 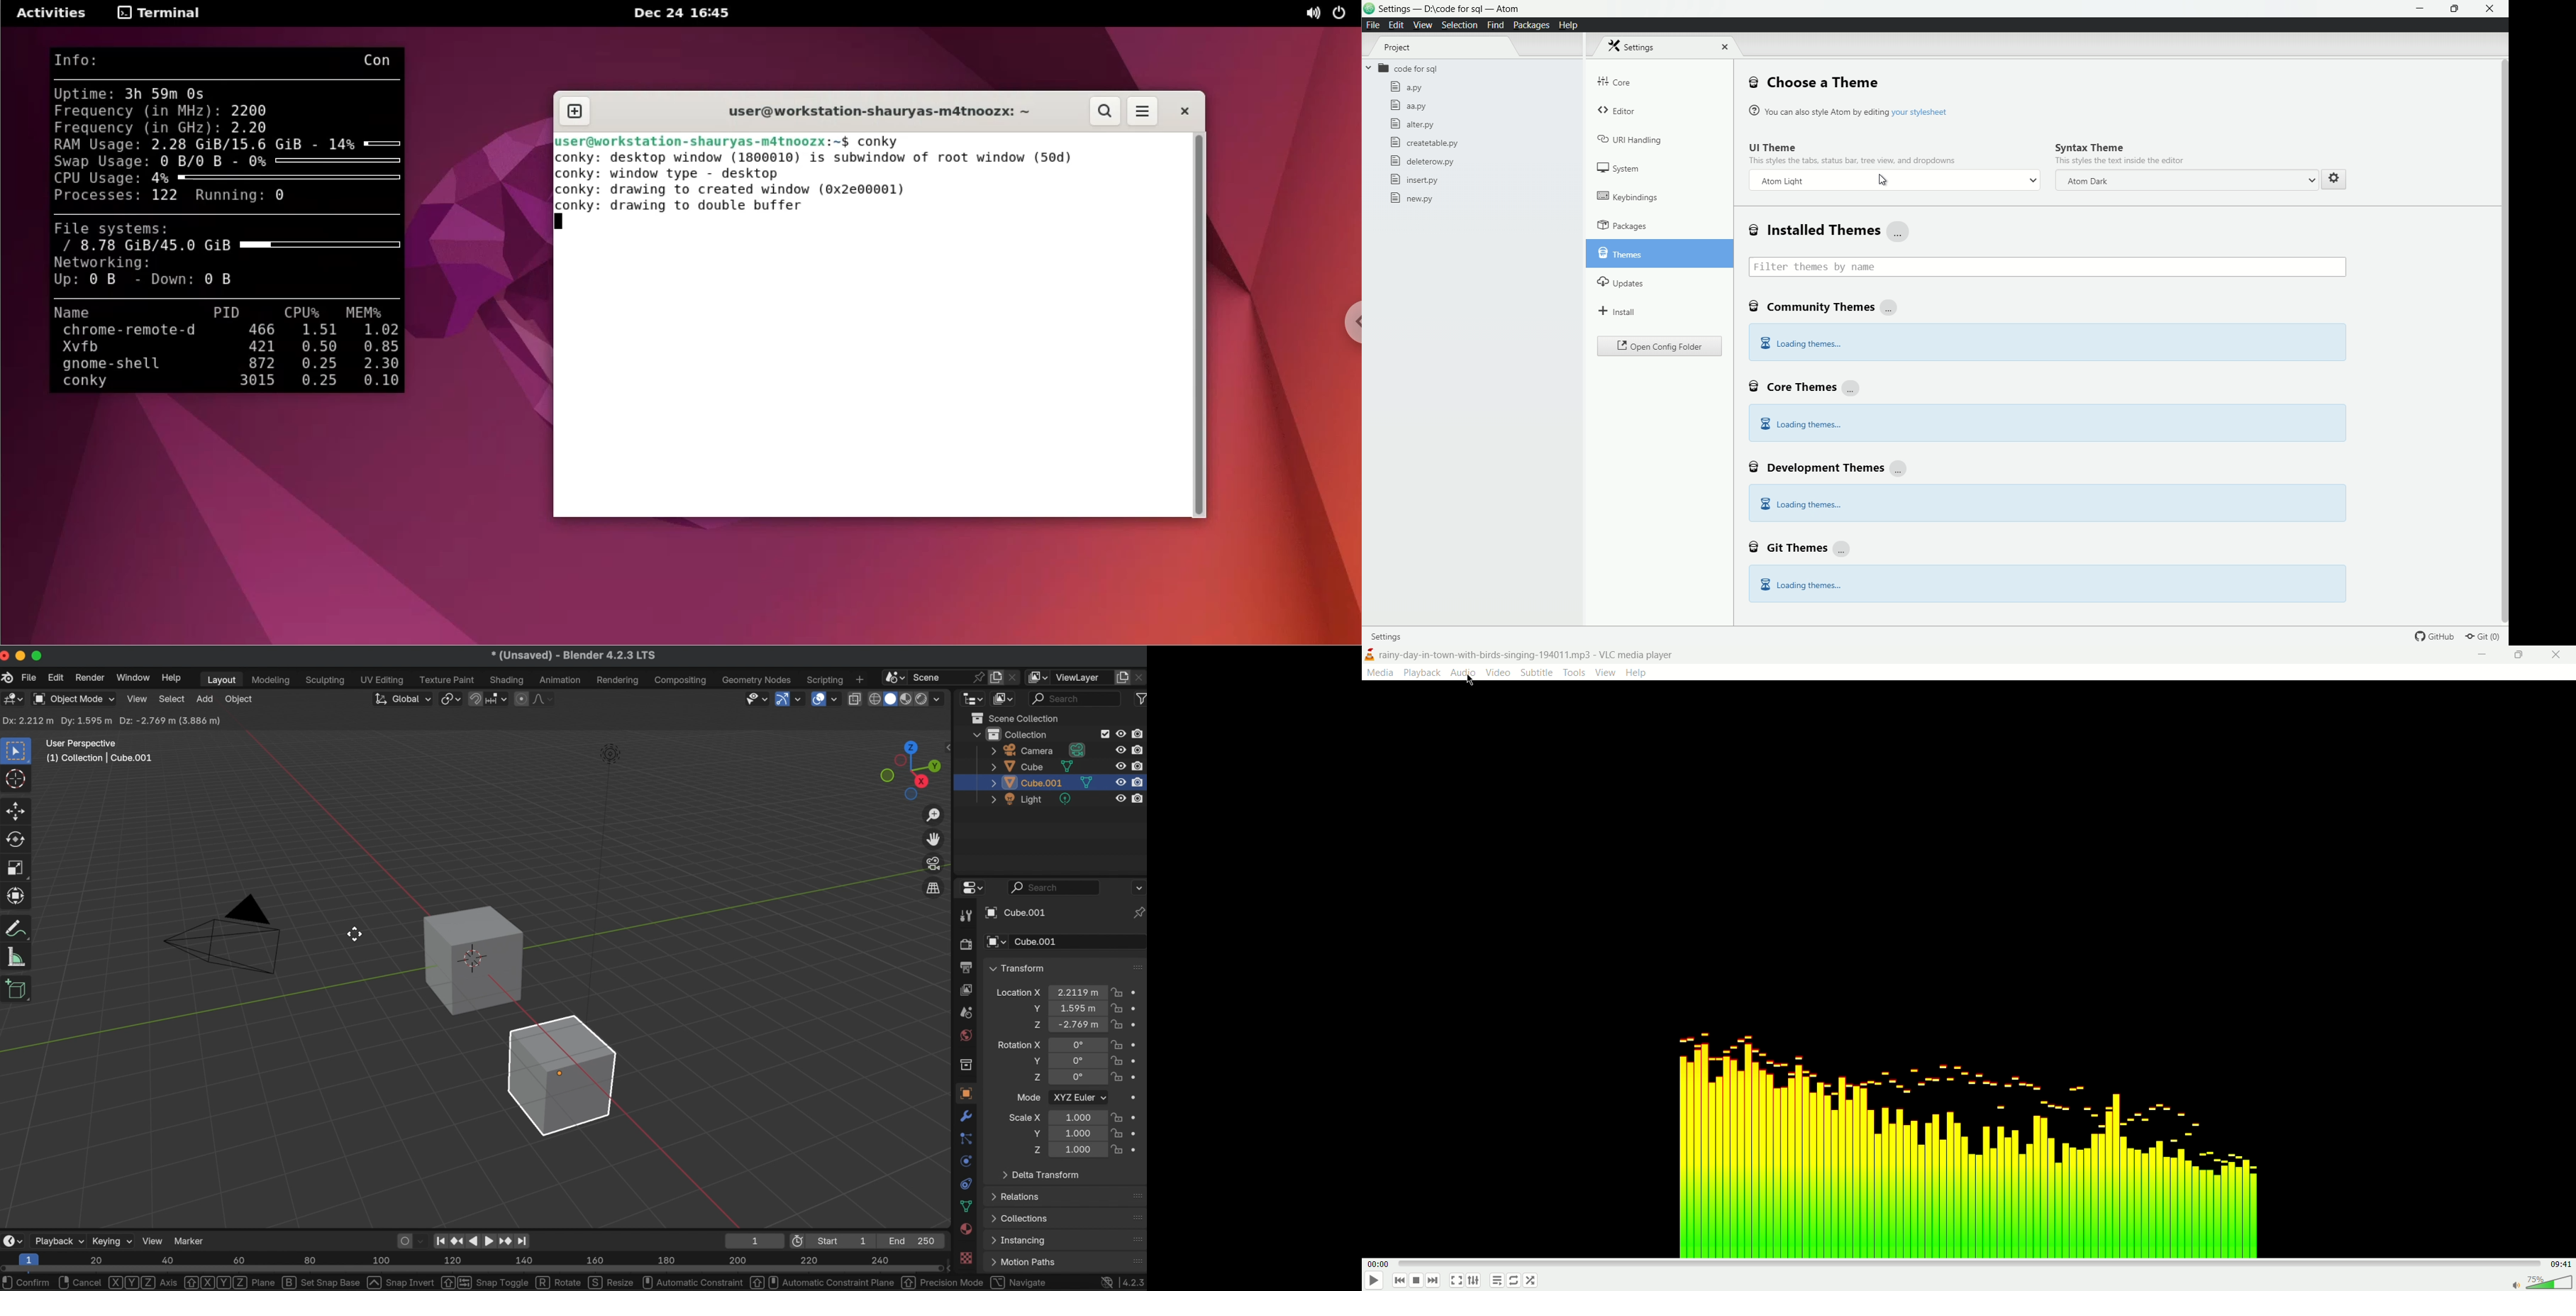 I want to click on animate property, so click(x=1138, y=1133).